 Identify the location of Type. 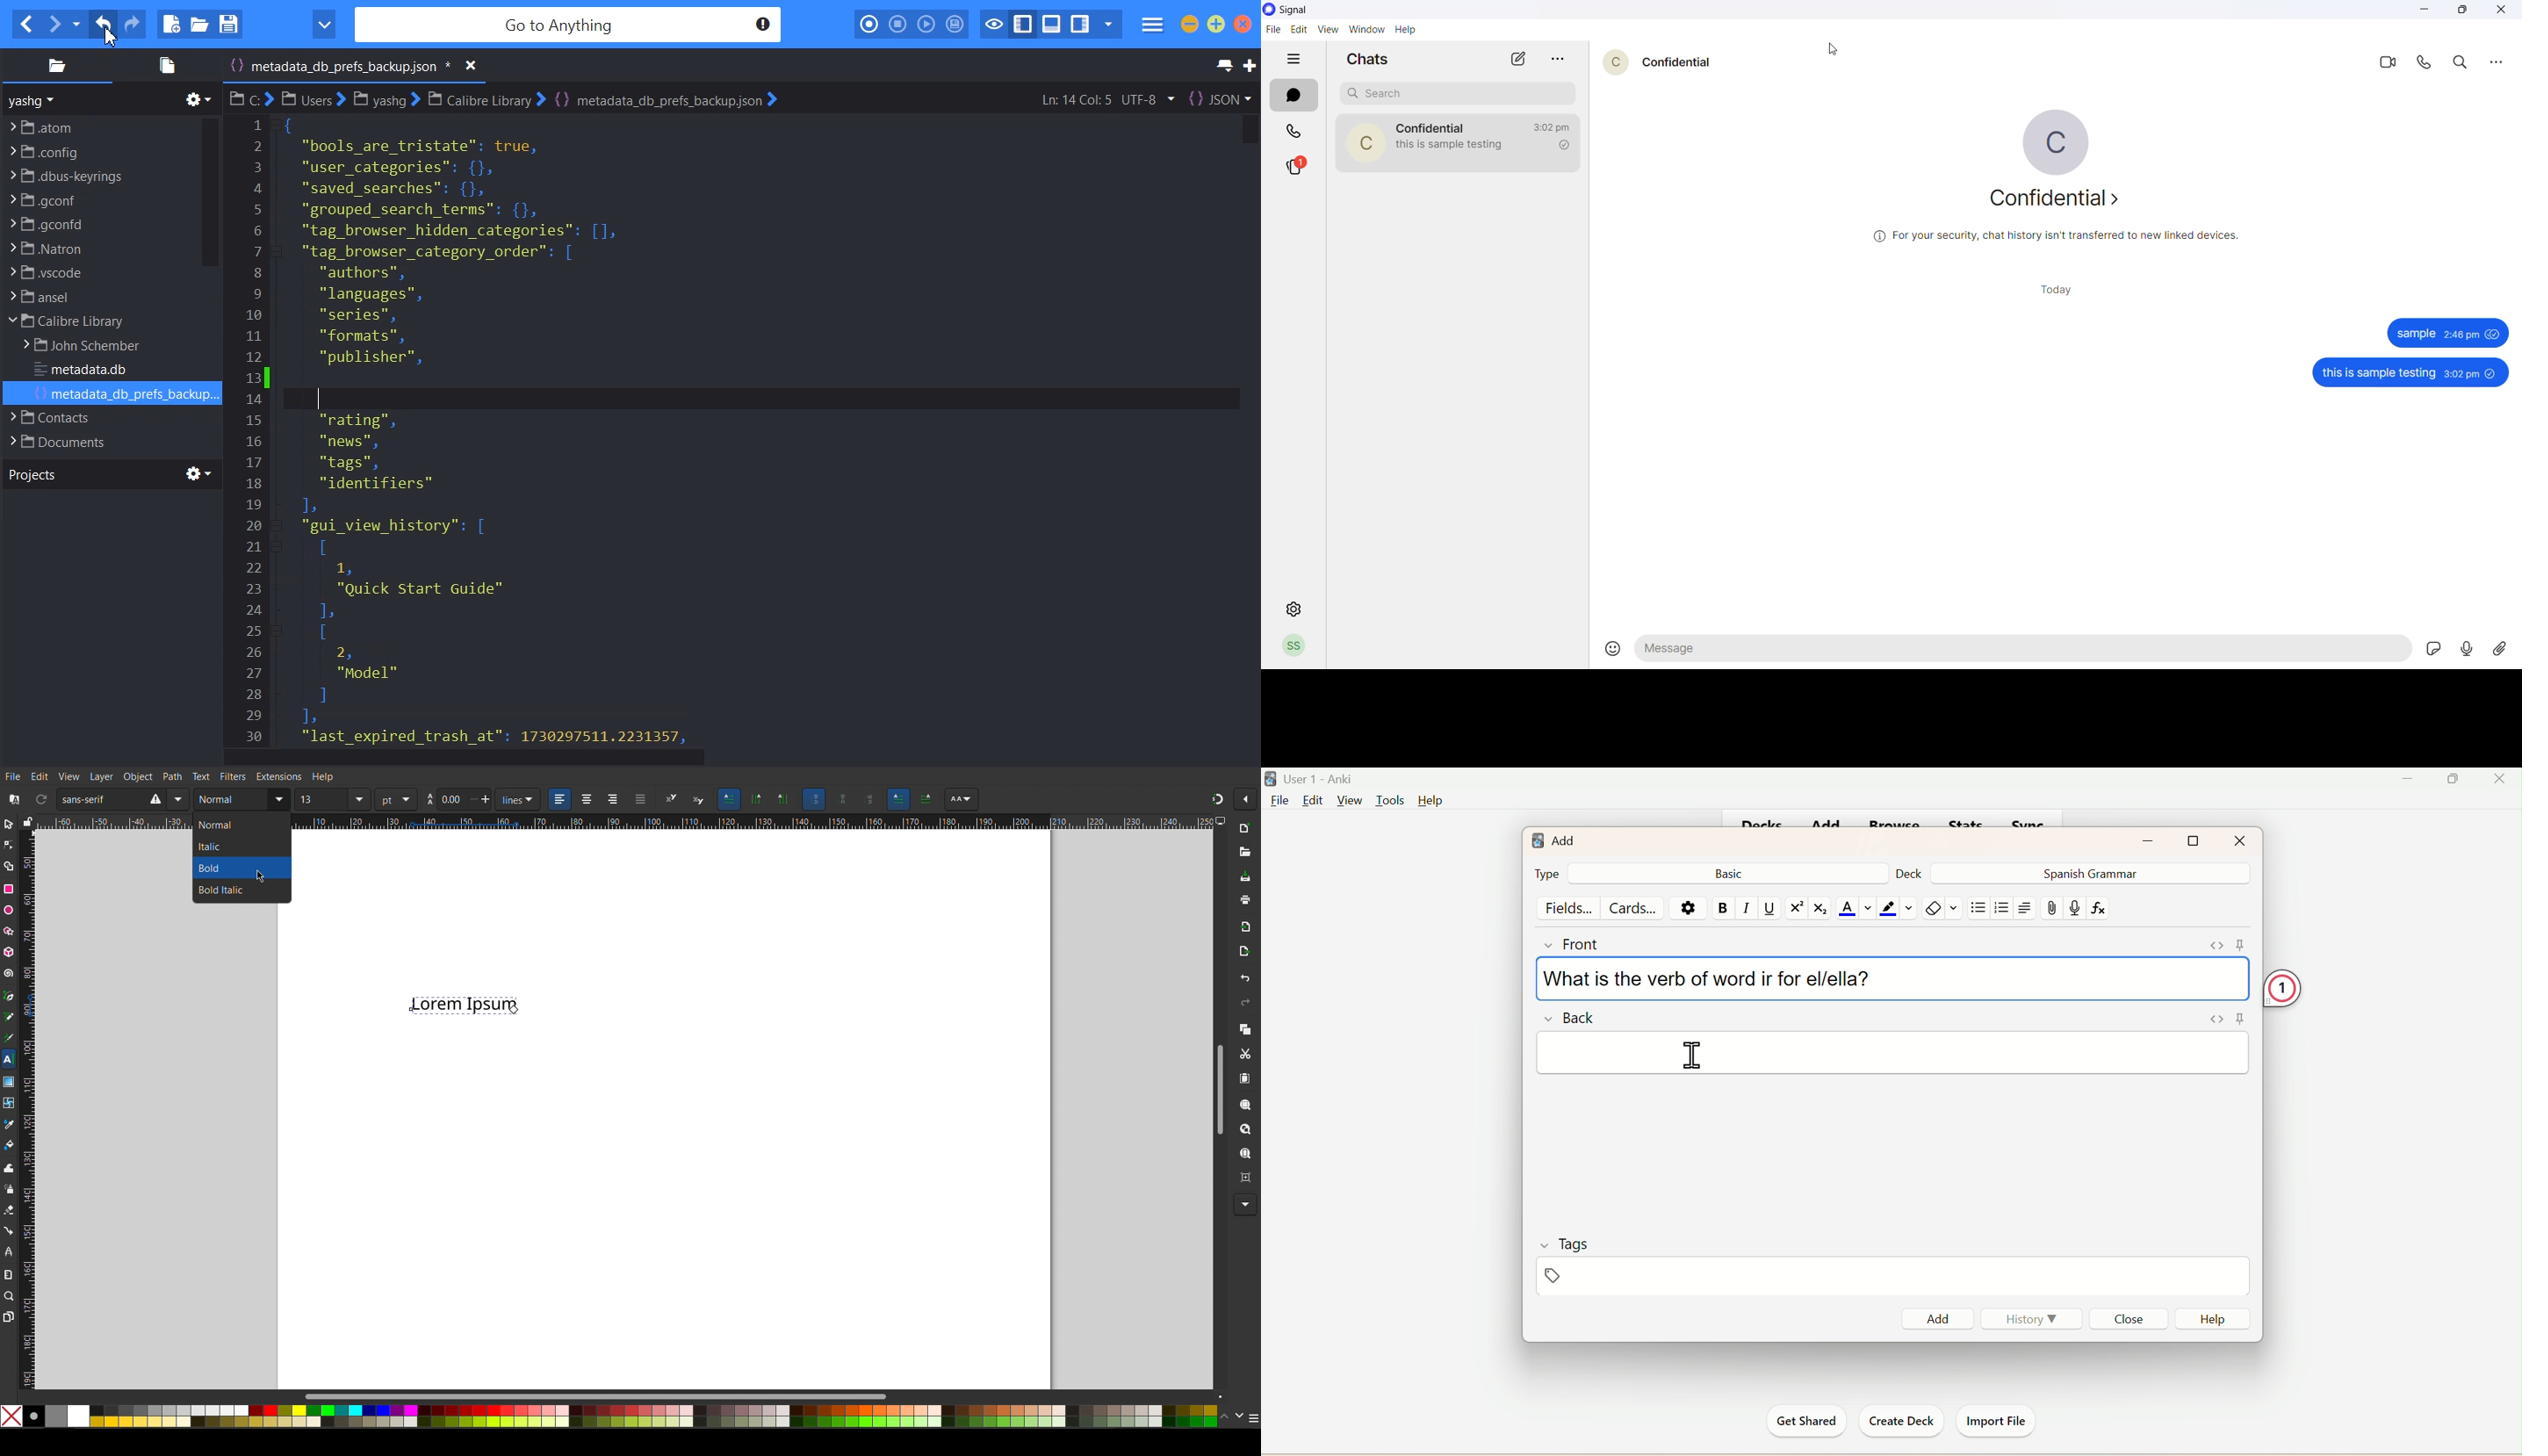
(1545, 873).